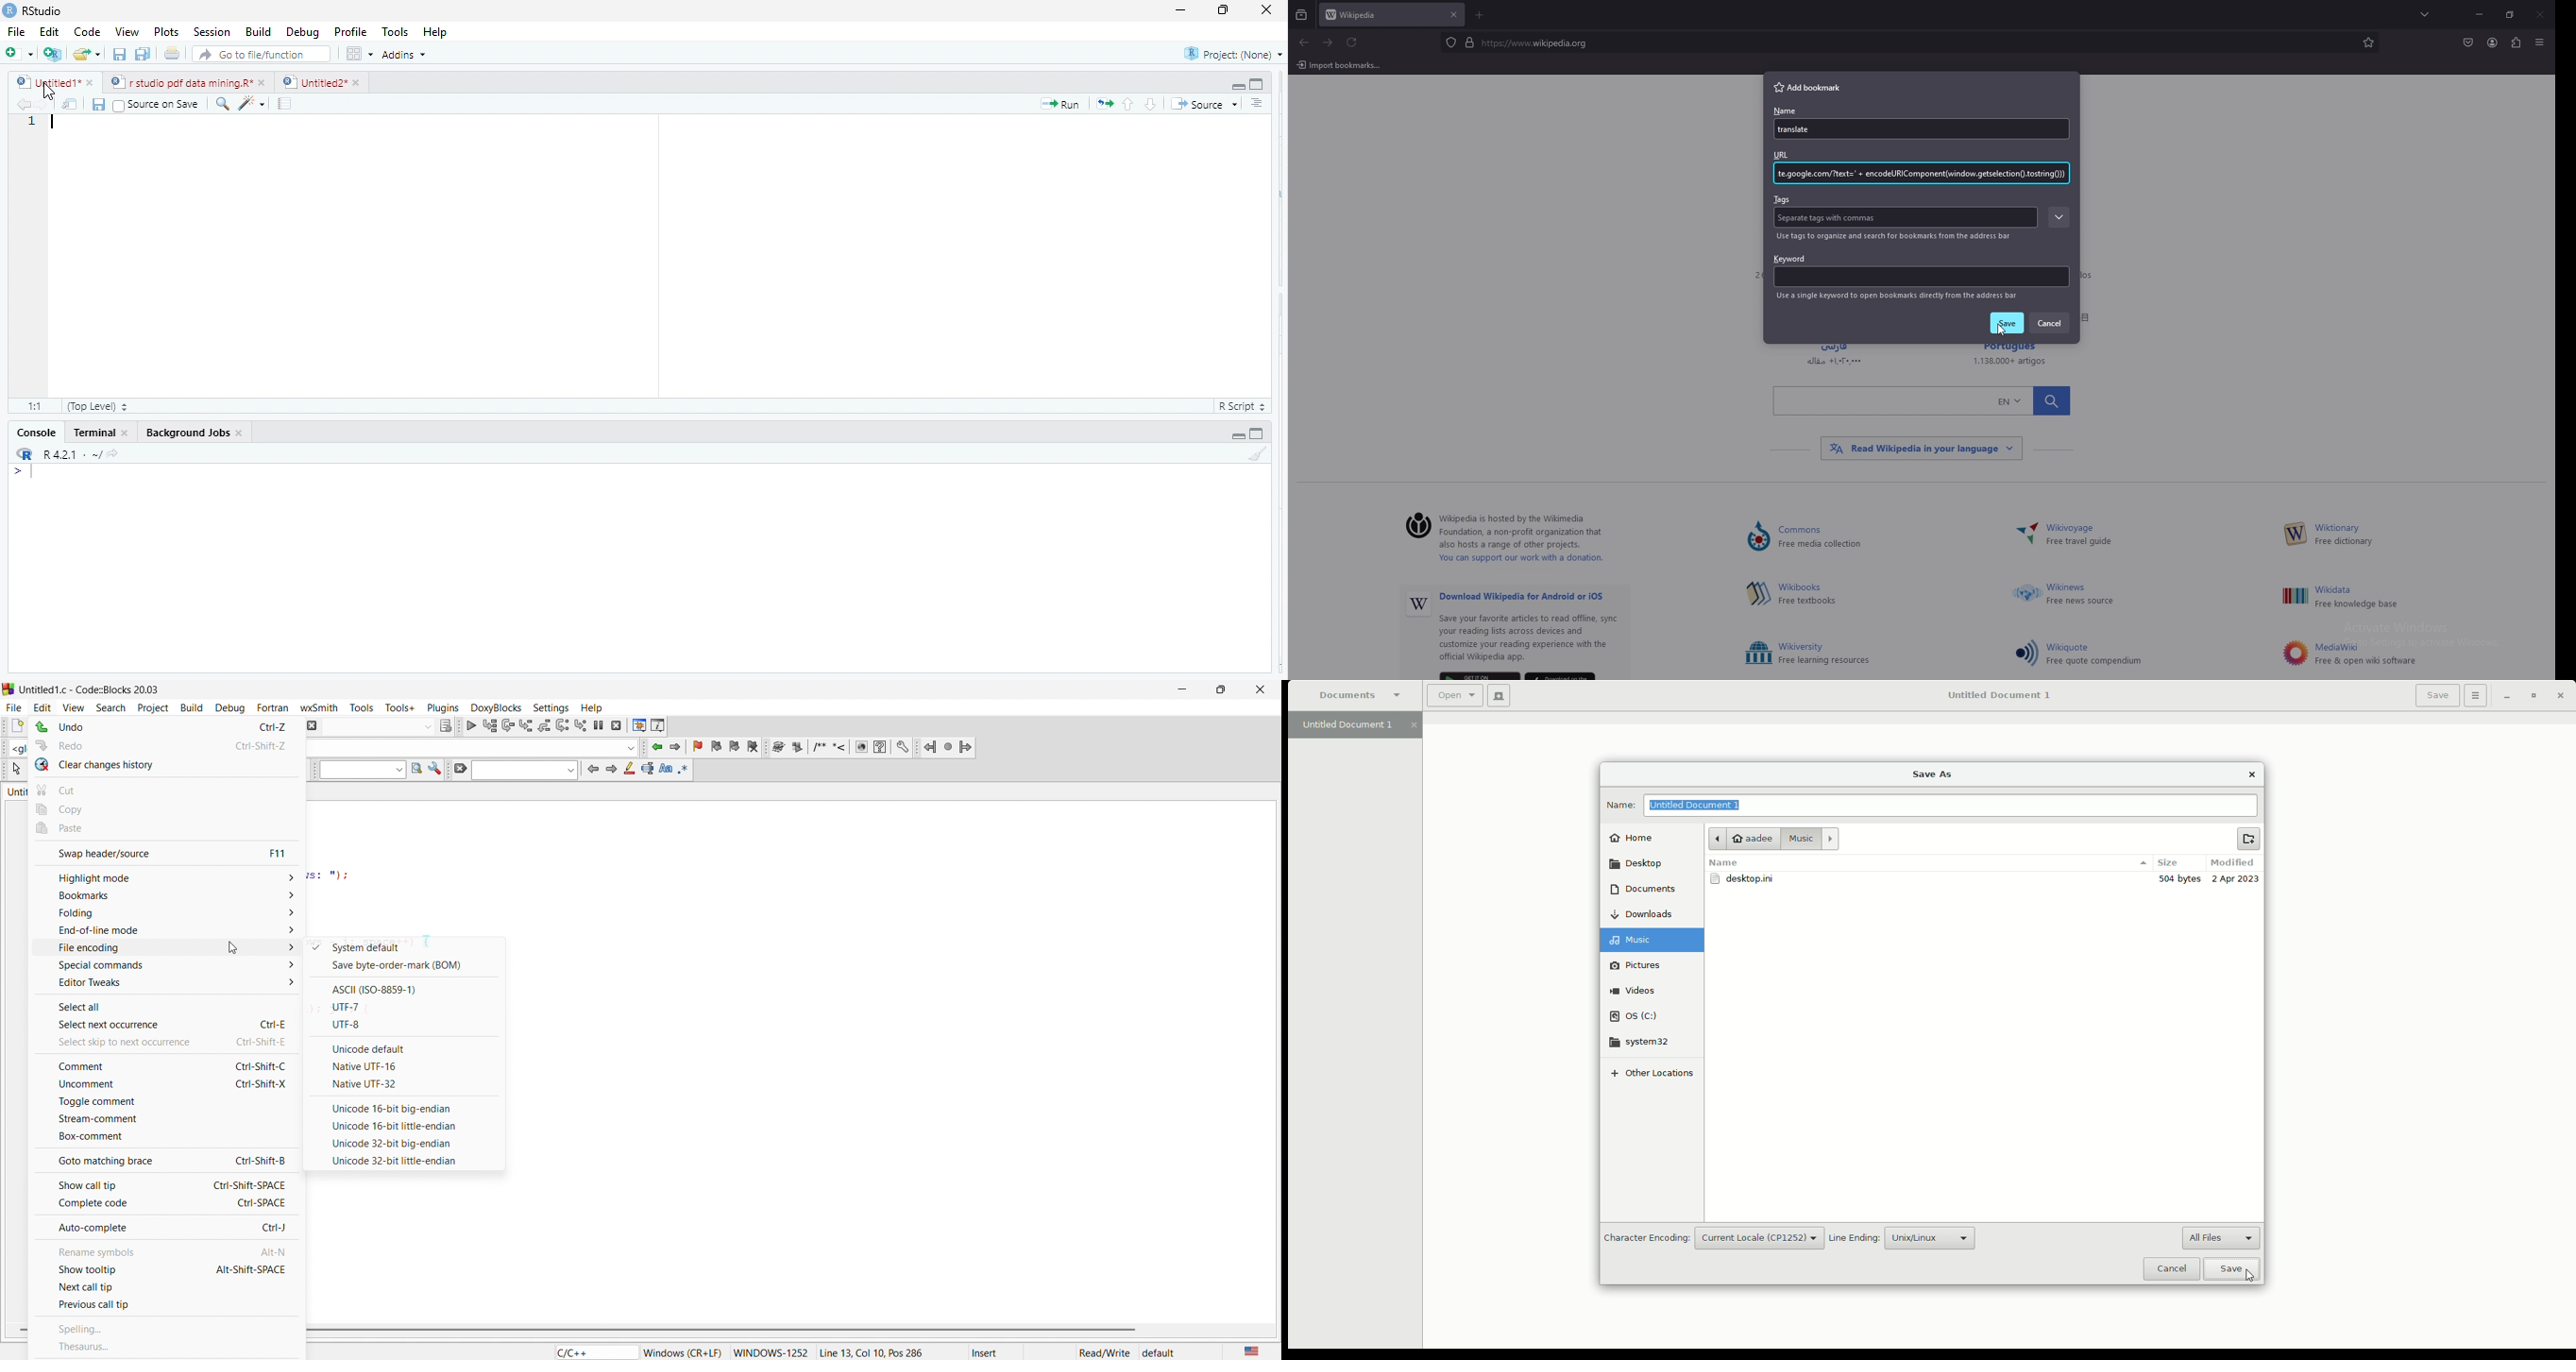 The height and width of the screenshot is (1372, 2576). I want to click on show in new window, so click(71, 106).